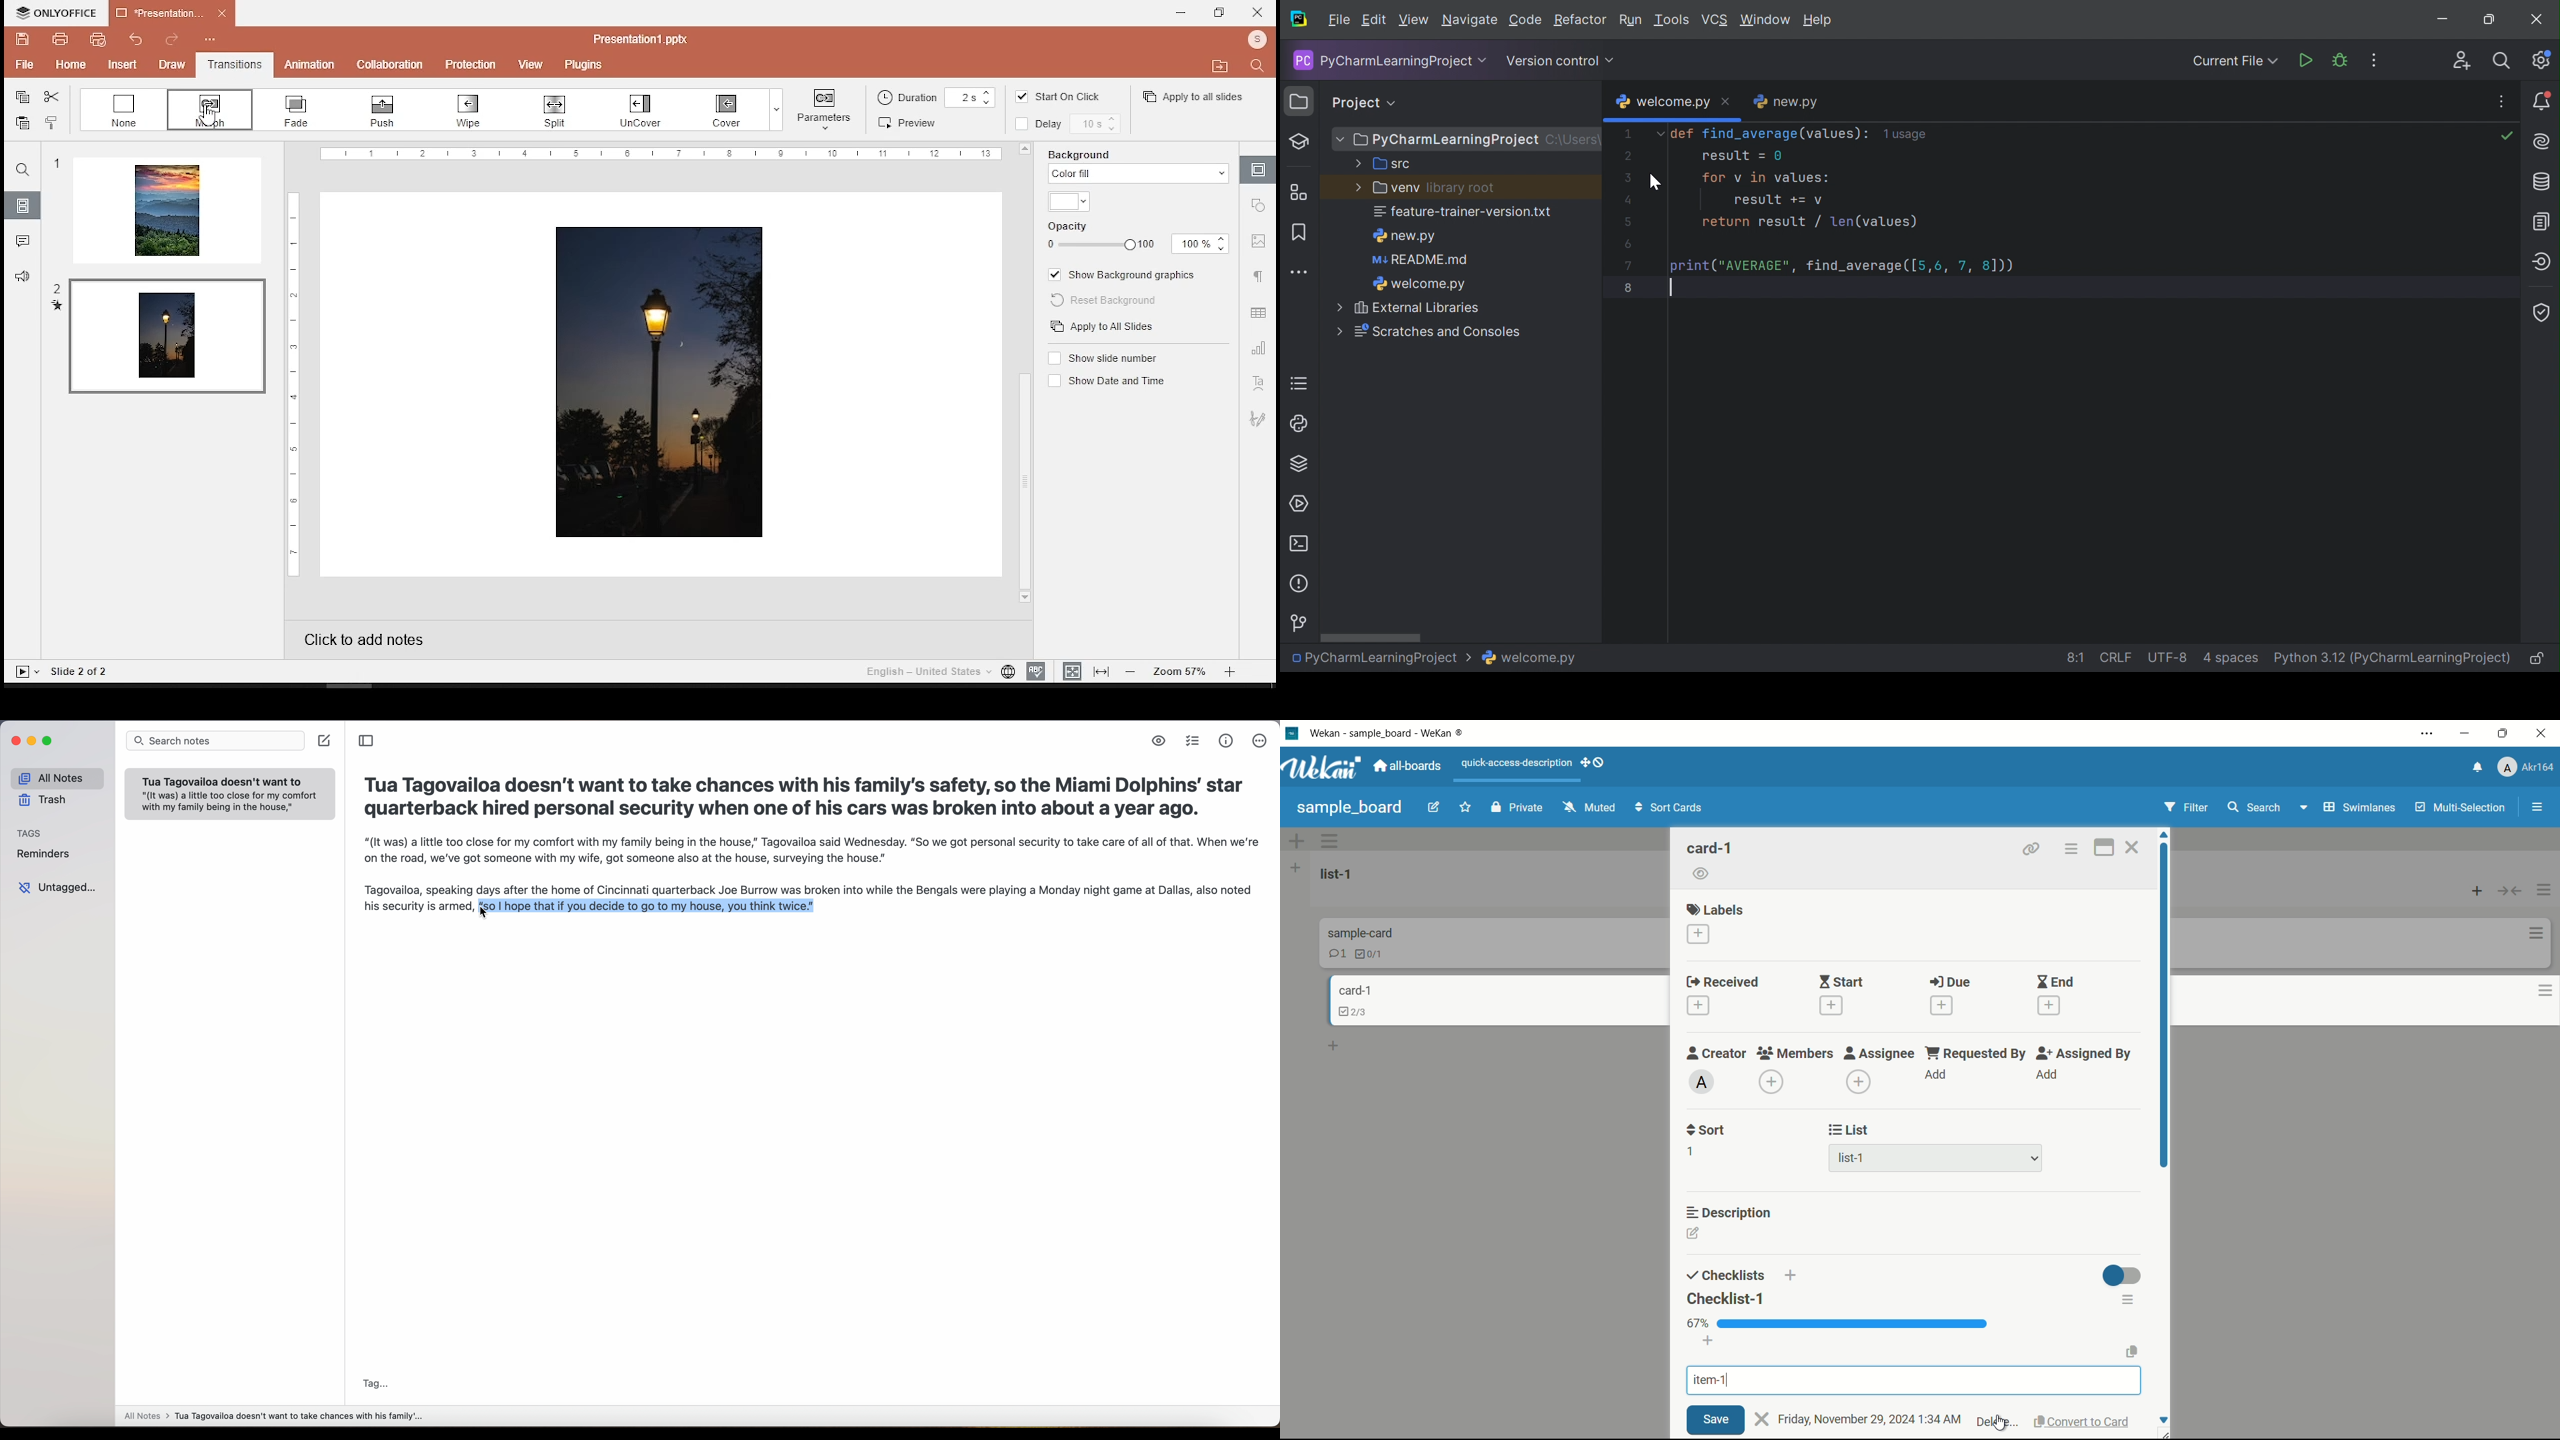 The image size is (2576, 1456). I want to click on slide style, so click(1019, 99).